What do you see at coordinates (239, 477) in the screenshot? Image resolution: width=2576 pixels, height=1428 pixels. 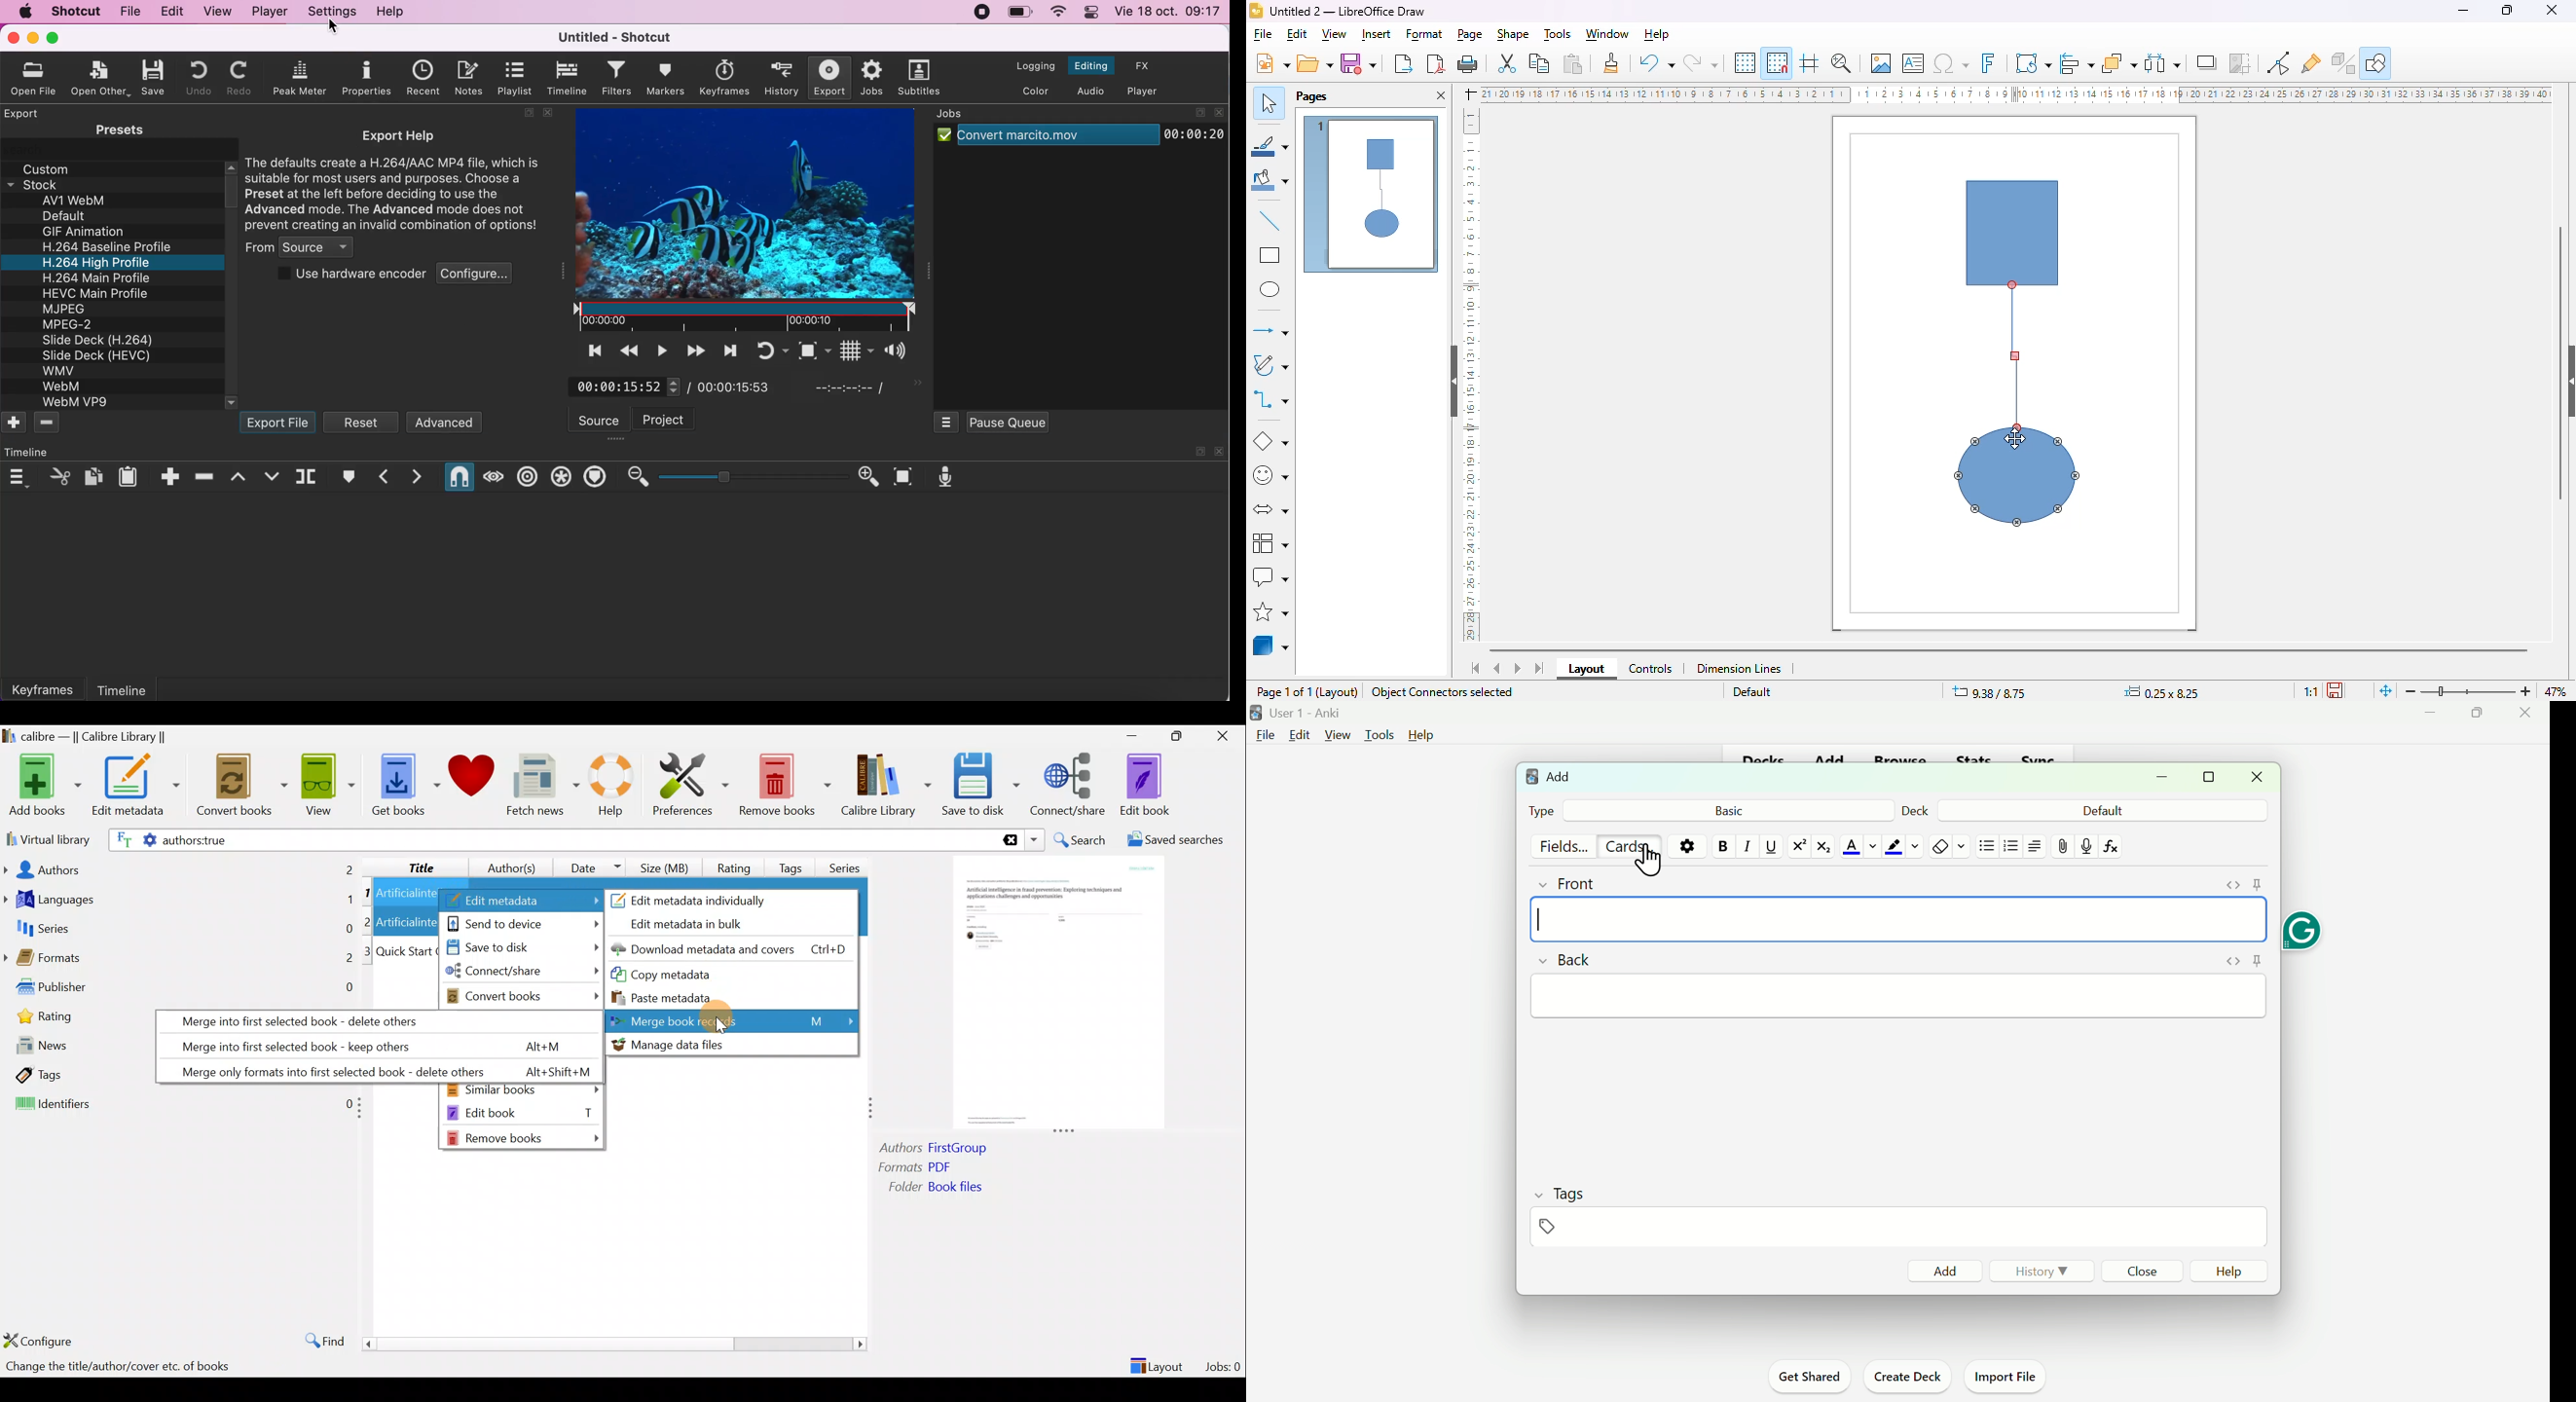 I see `lift` at bounding box center [239, 477].